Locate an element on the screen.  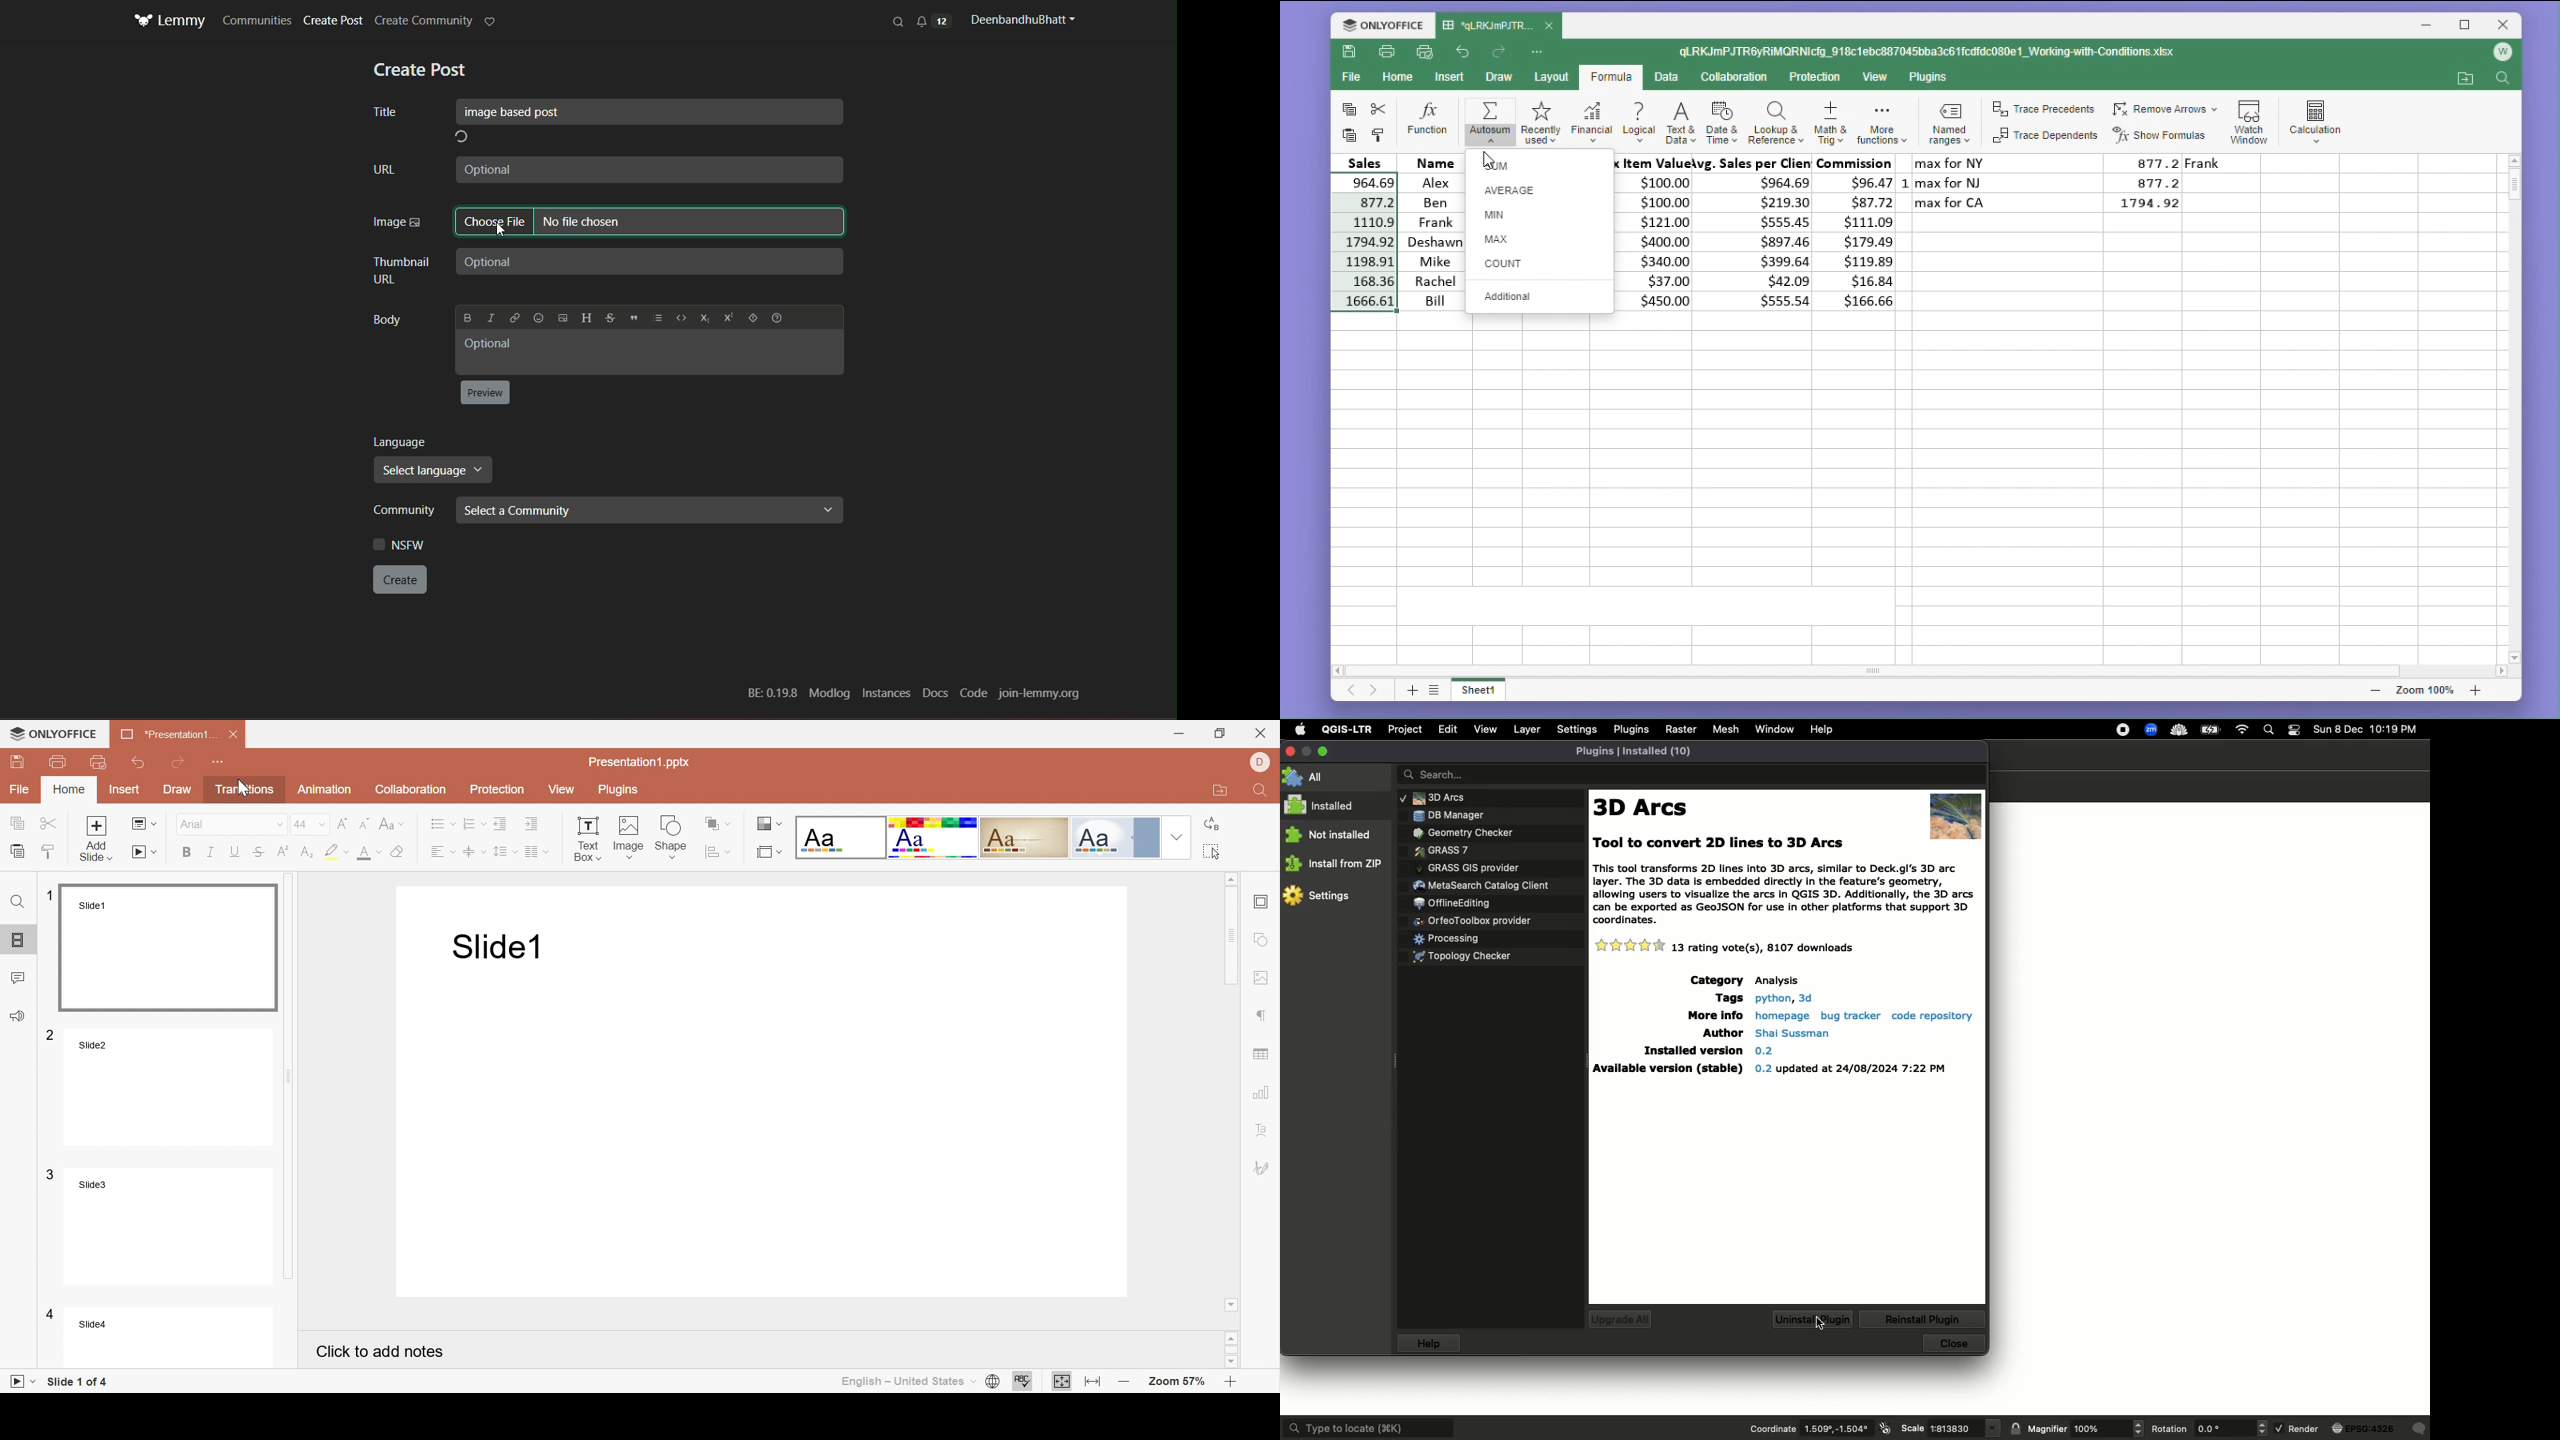
Italic is located at coordinates (492, 314).